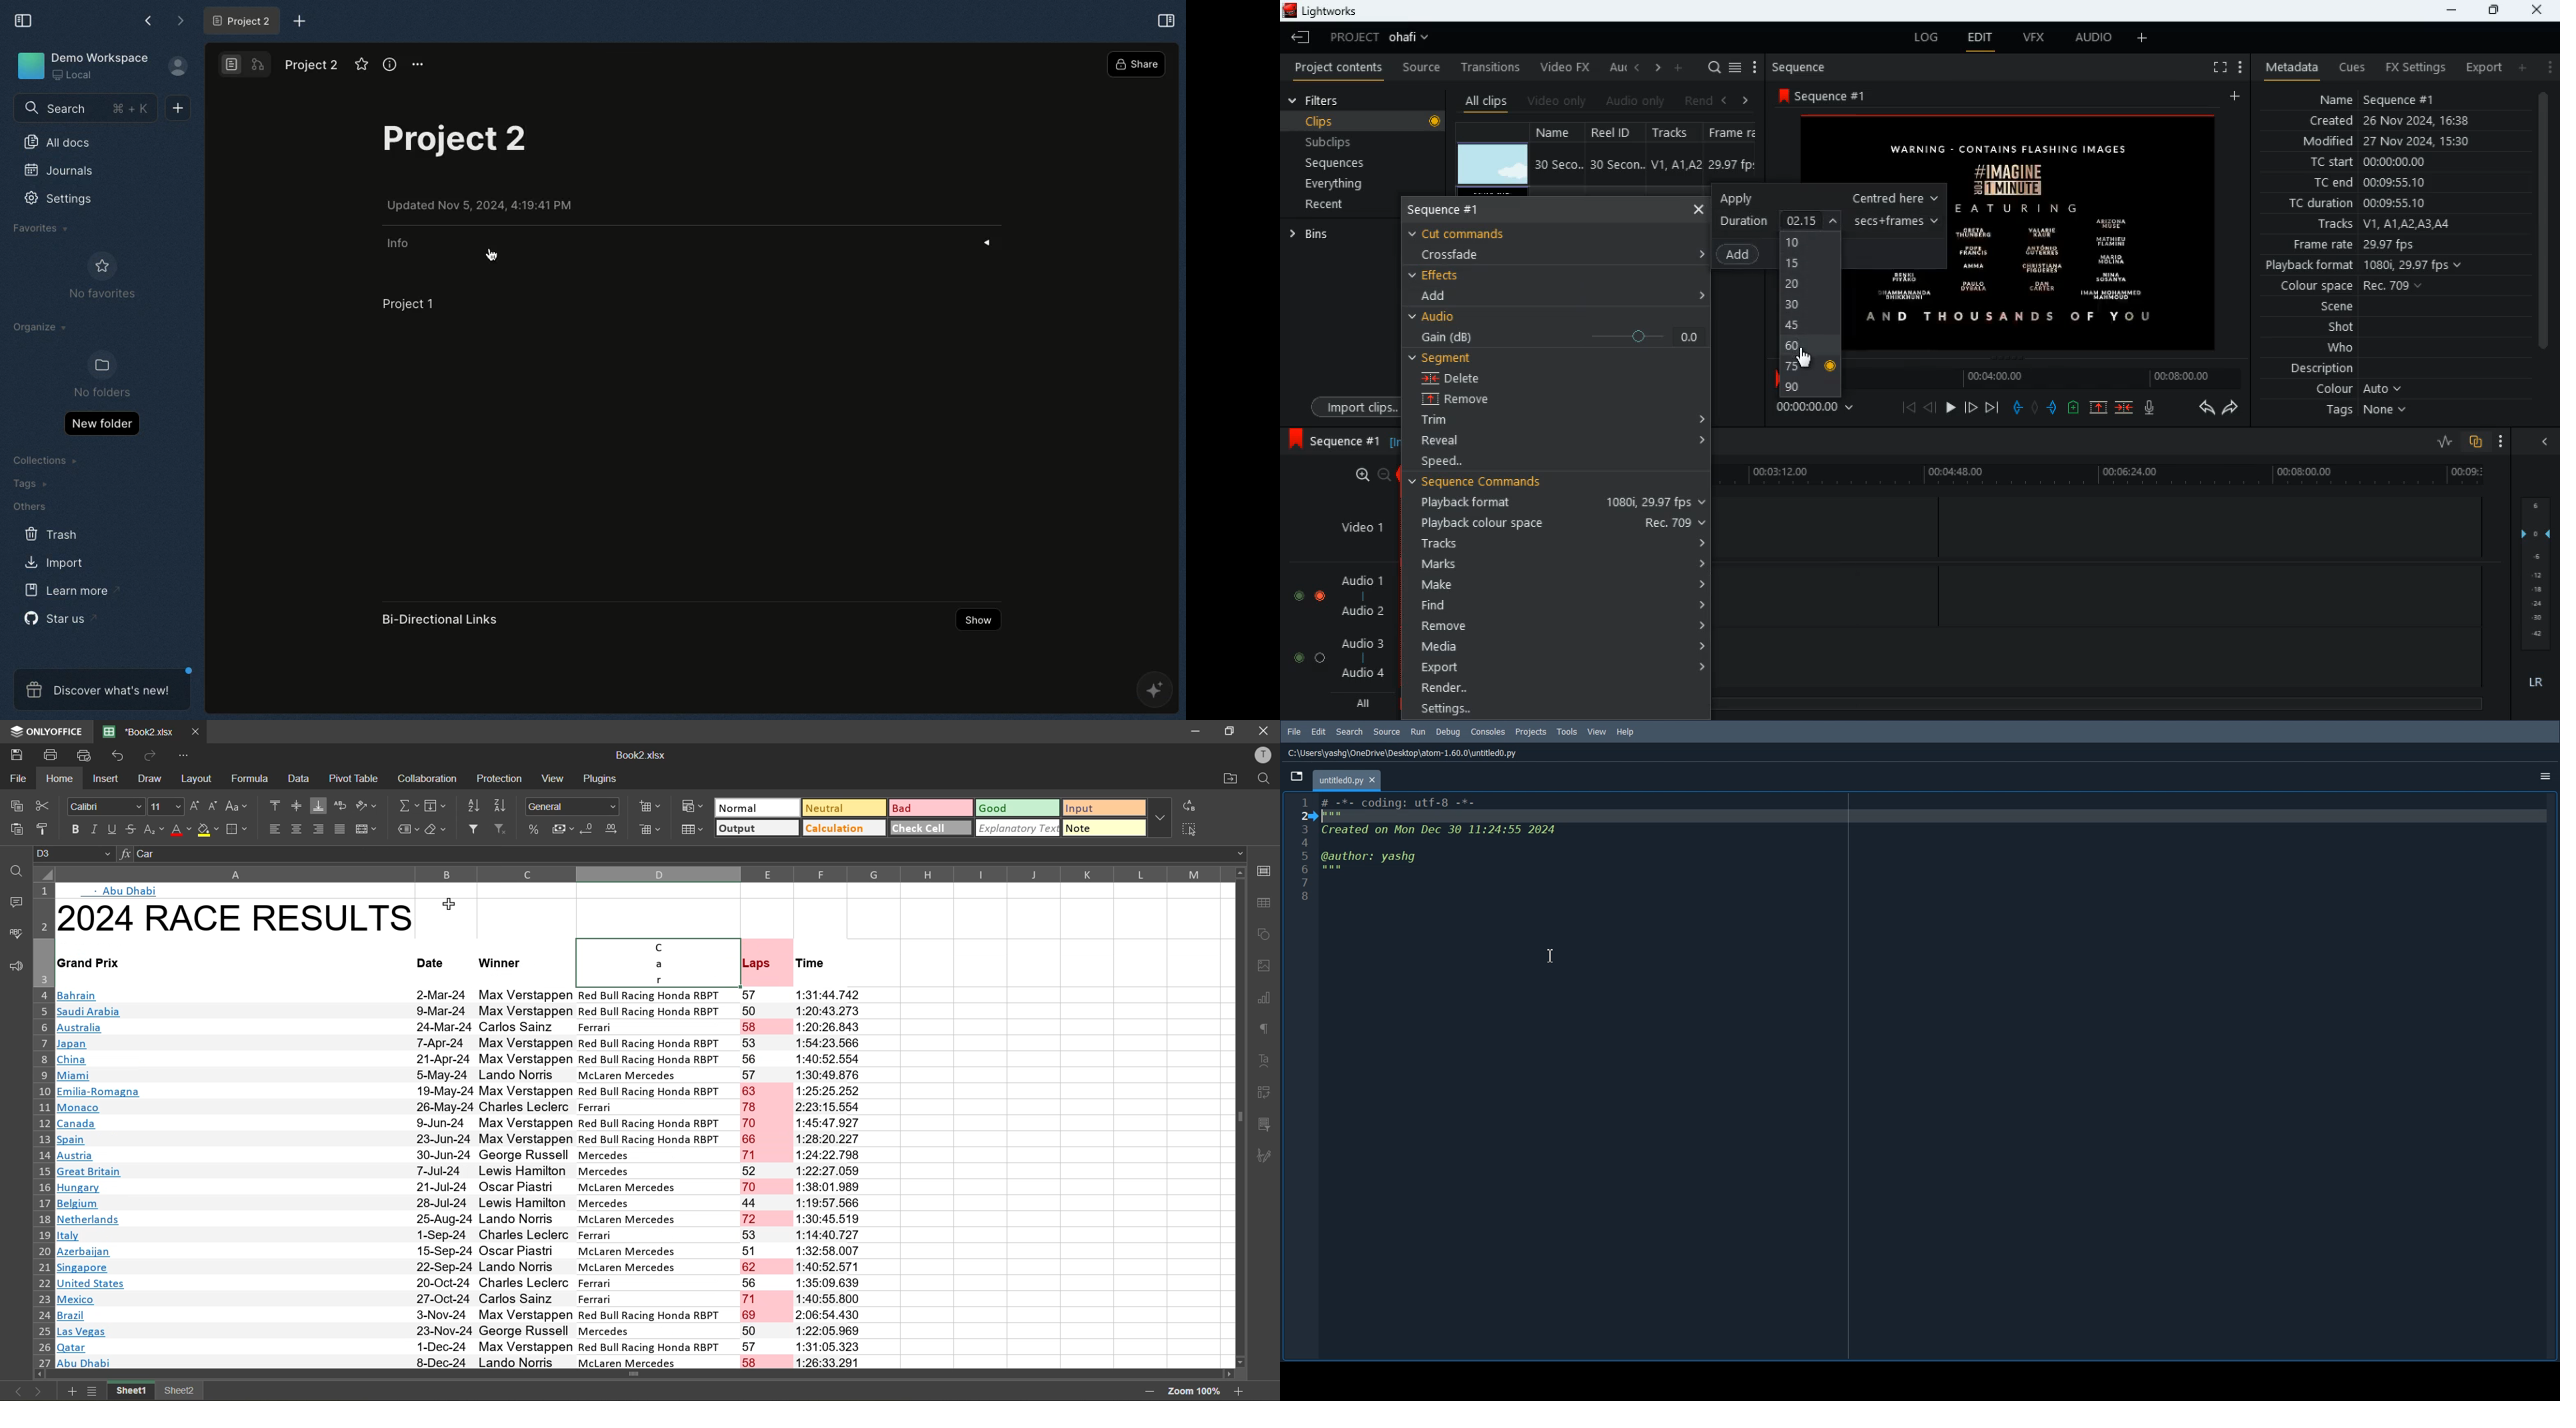  I want to click on backward, so click(2206, 407).